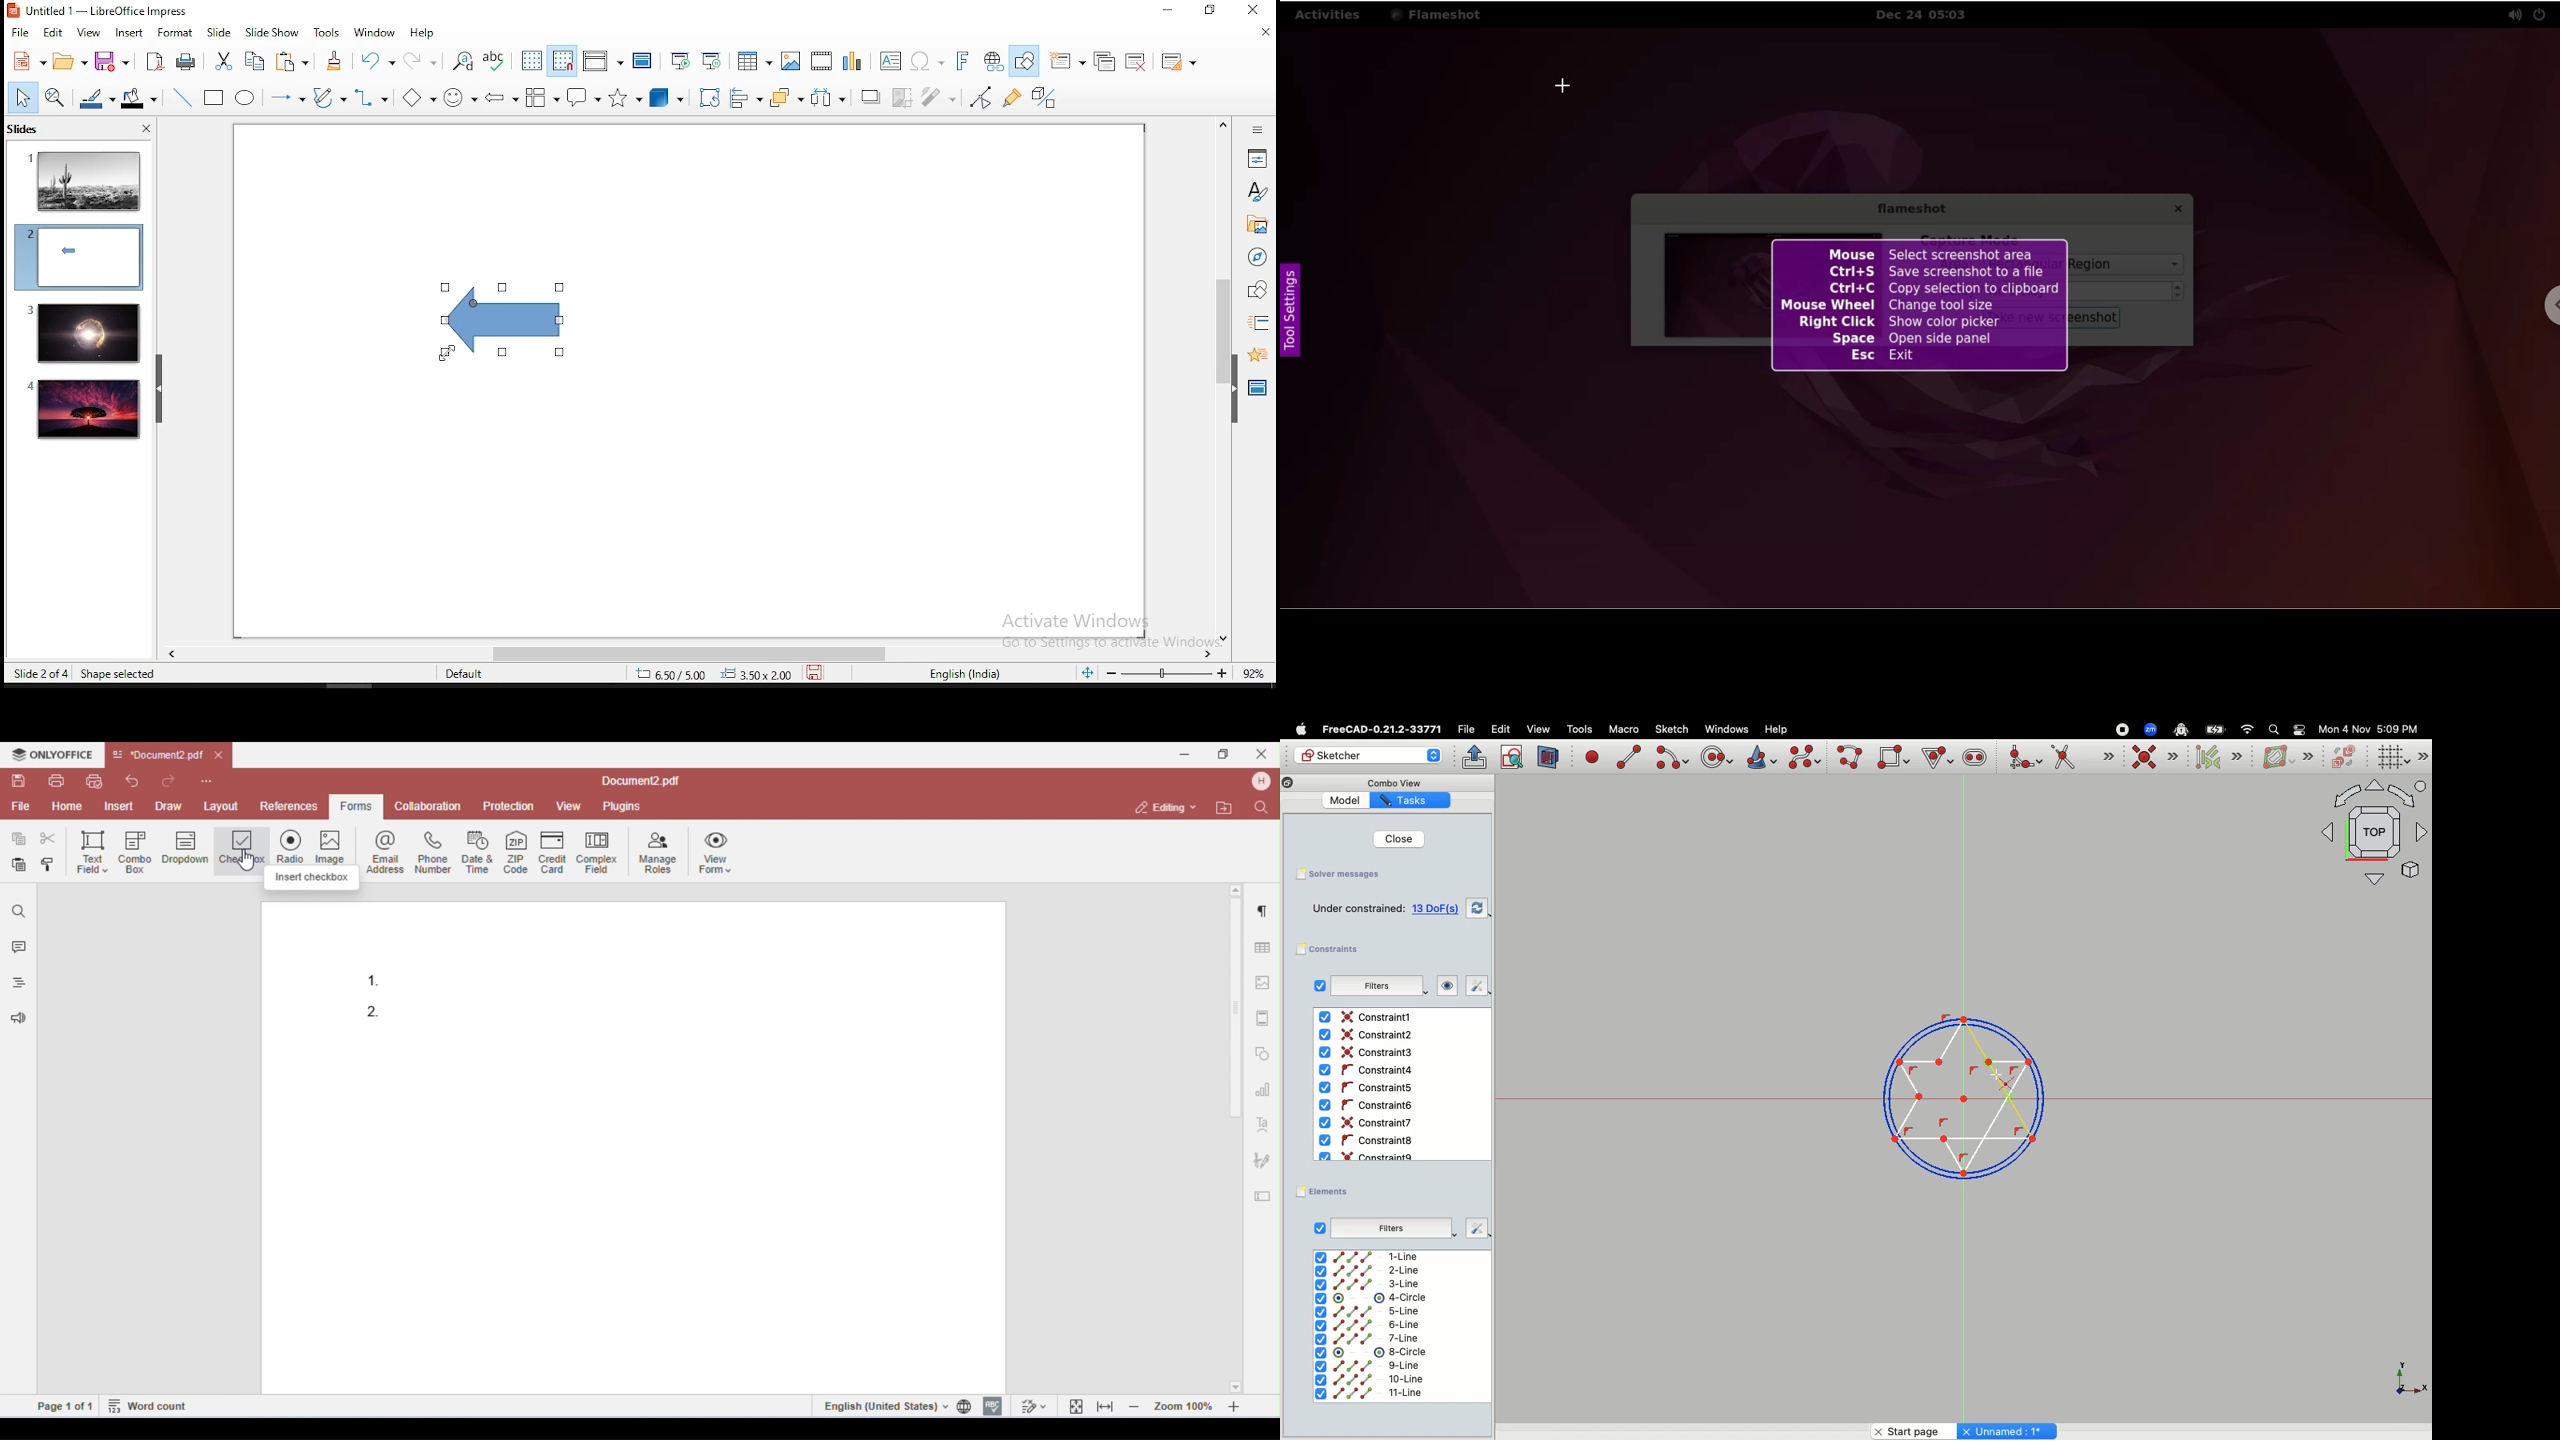  Describe the element at coordinates (1254, 672) in the screenshot. I see `zoom level` at that location.